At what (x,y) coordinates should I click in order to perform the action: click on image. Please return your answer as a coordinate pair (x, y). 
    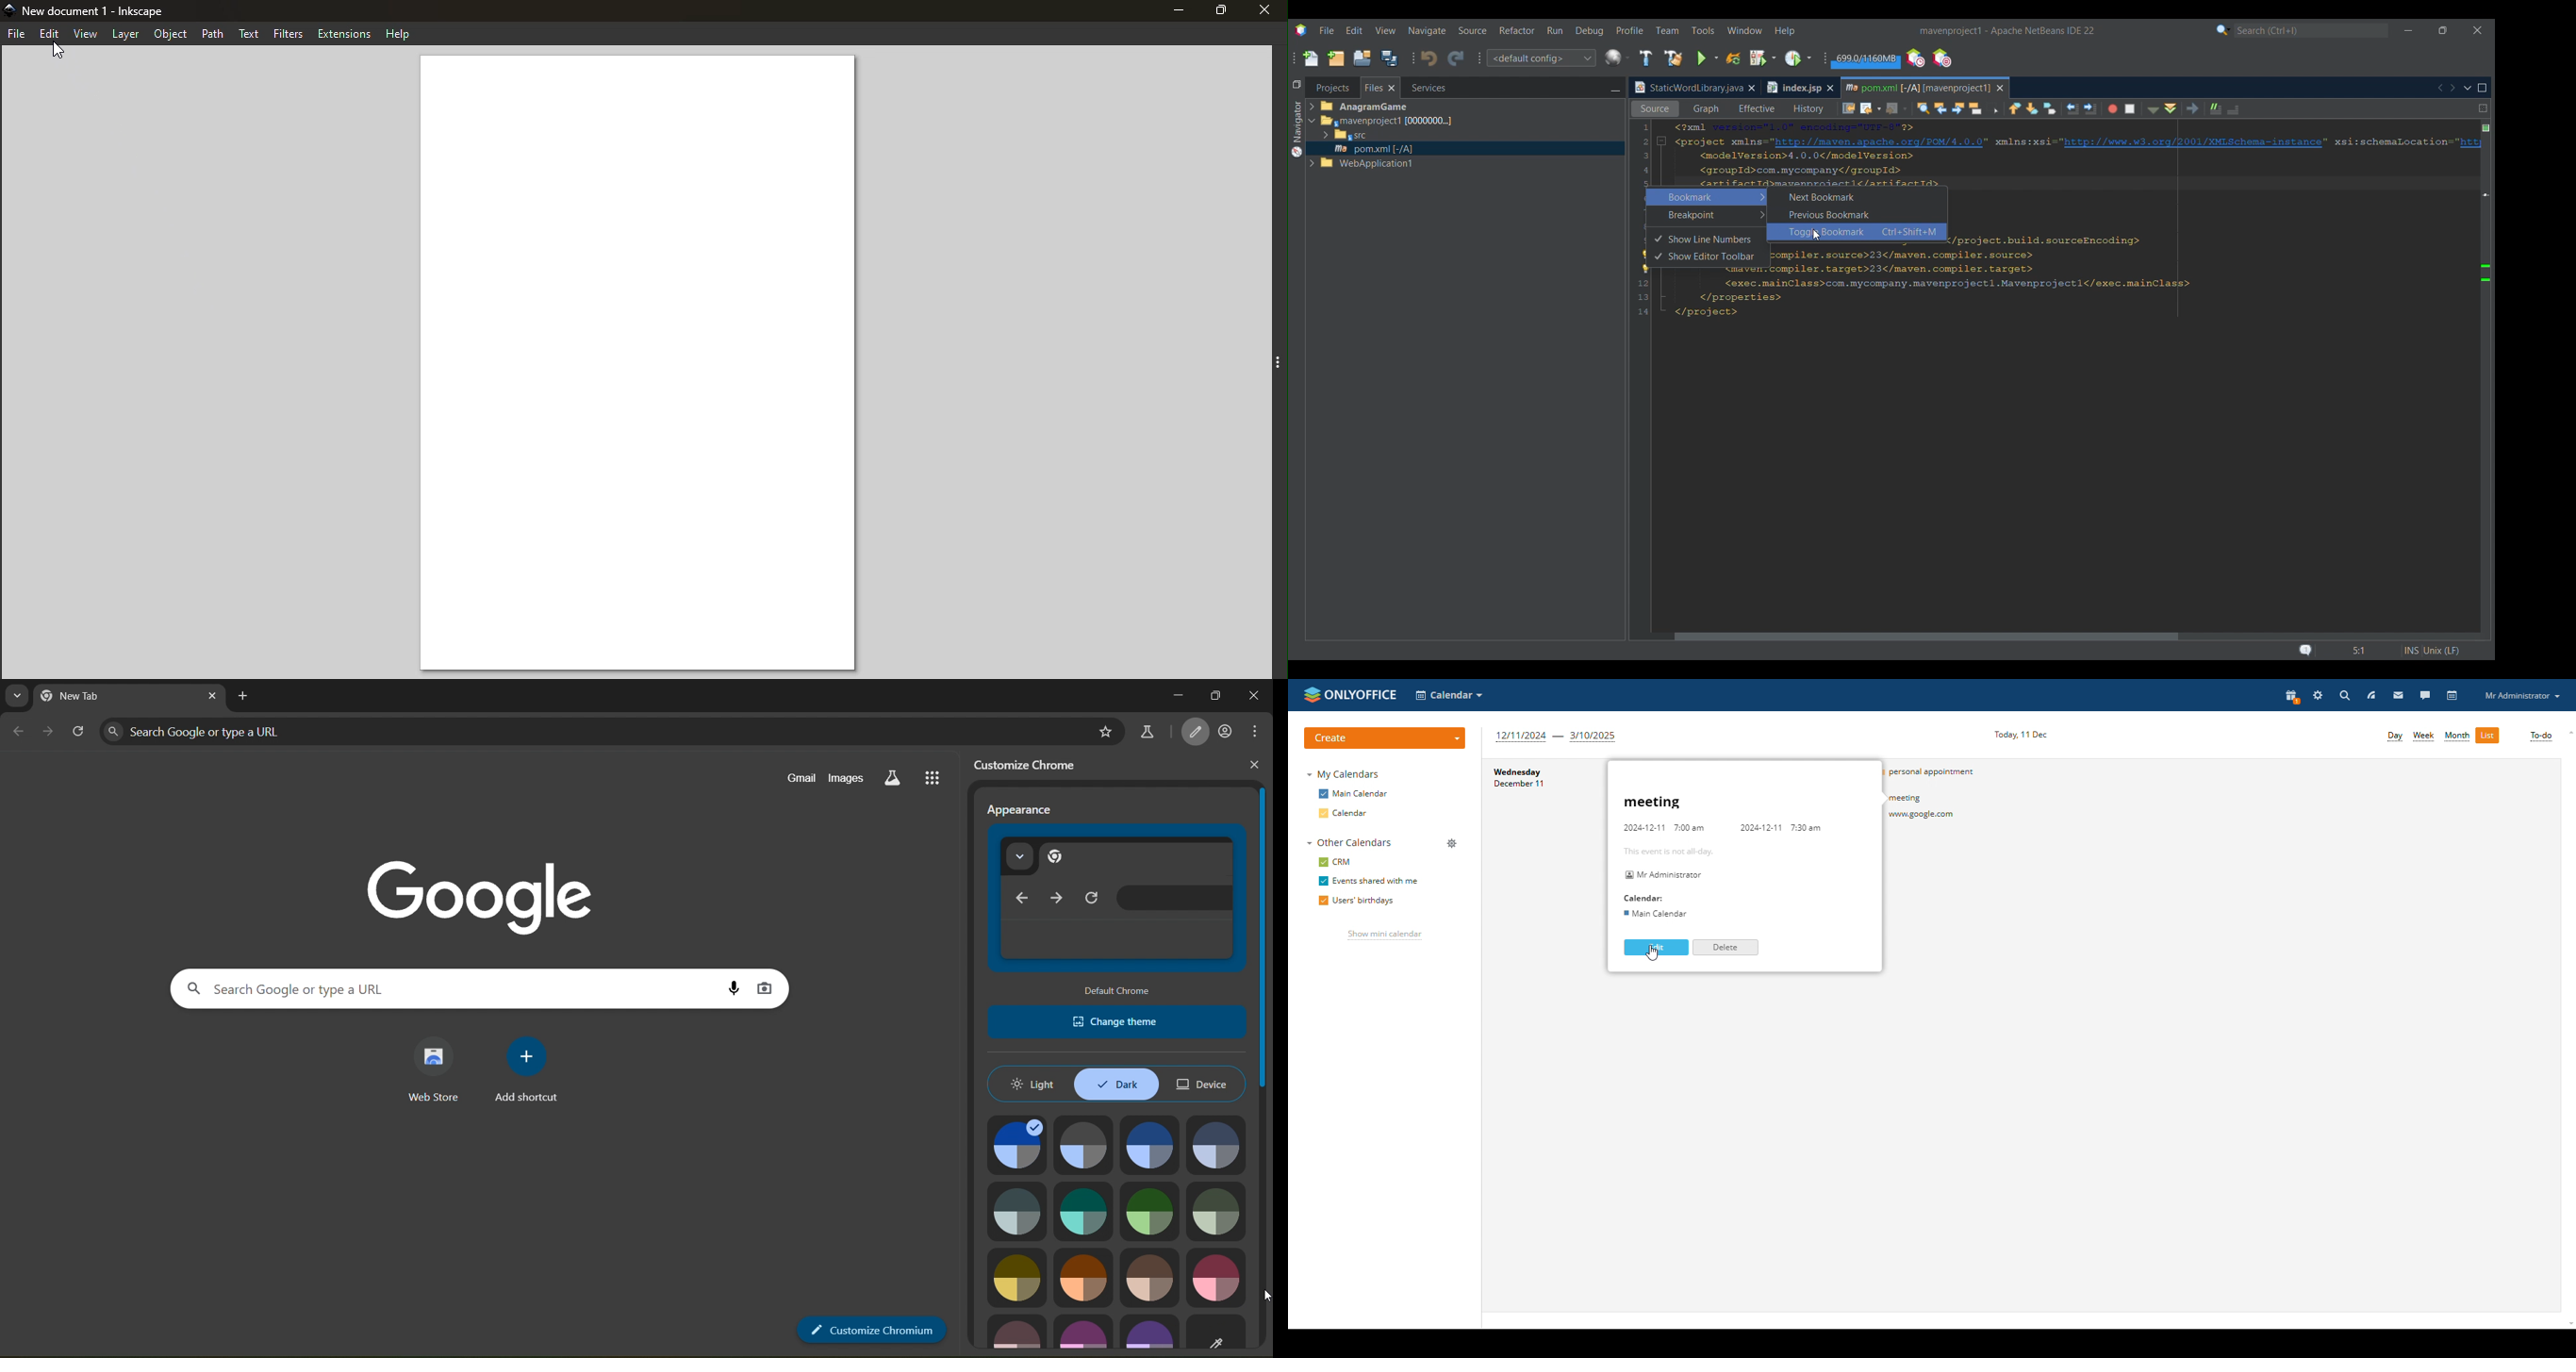
    Looking at the image, I should click on (1085, 1276).